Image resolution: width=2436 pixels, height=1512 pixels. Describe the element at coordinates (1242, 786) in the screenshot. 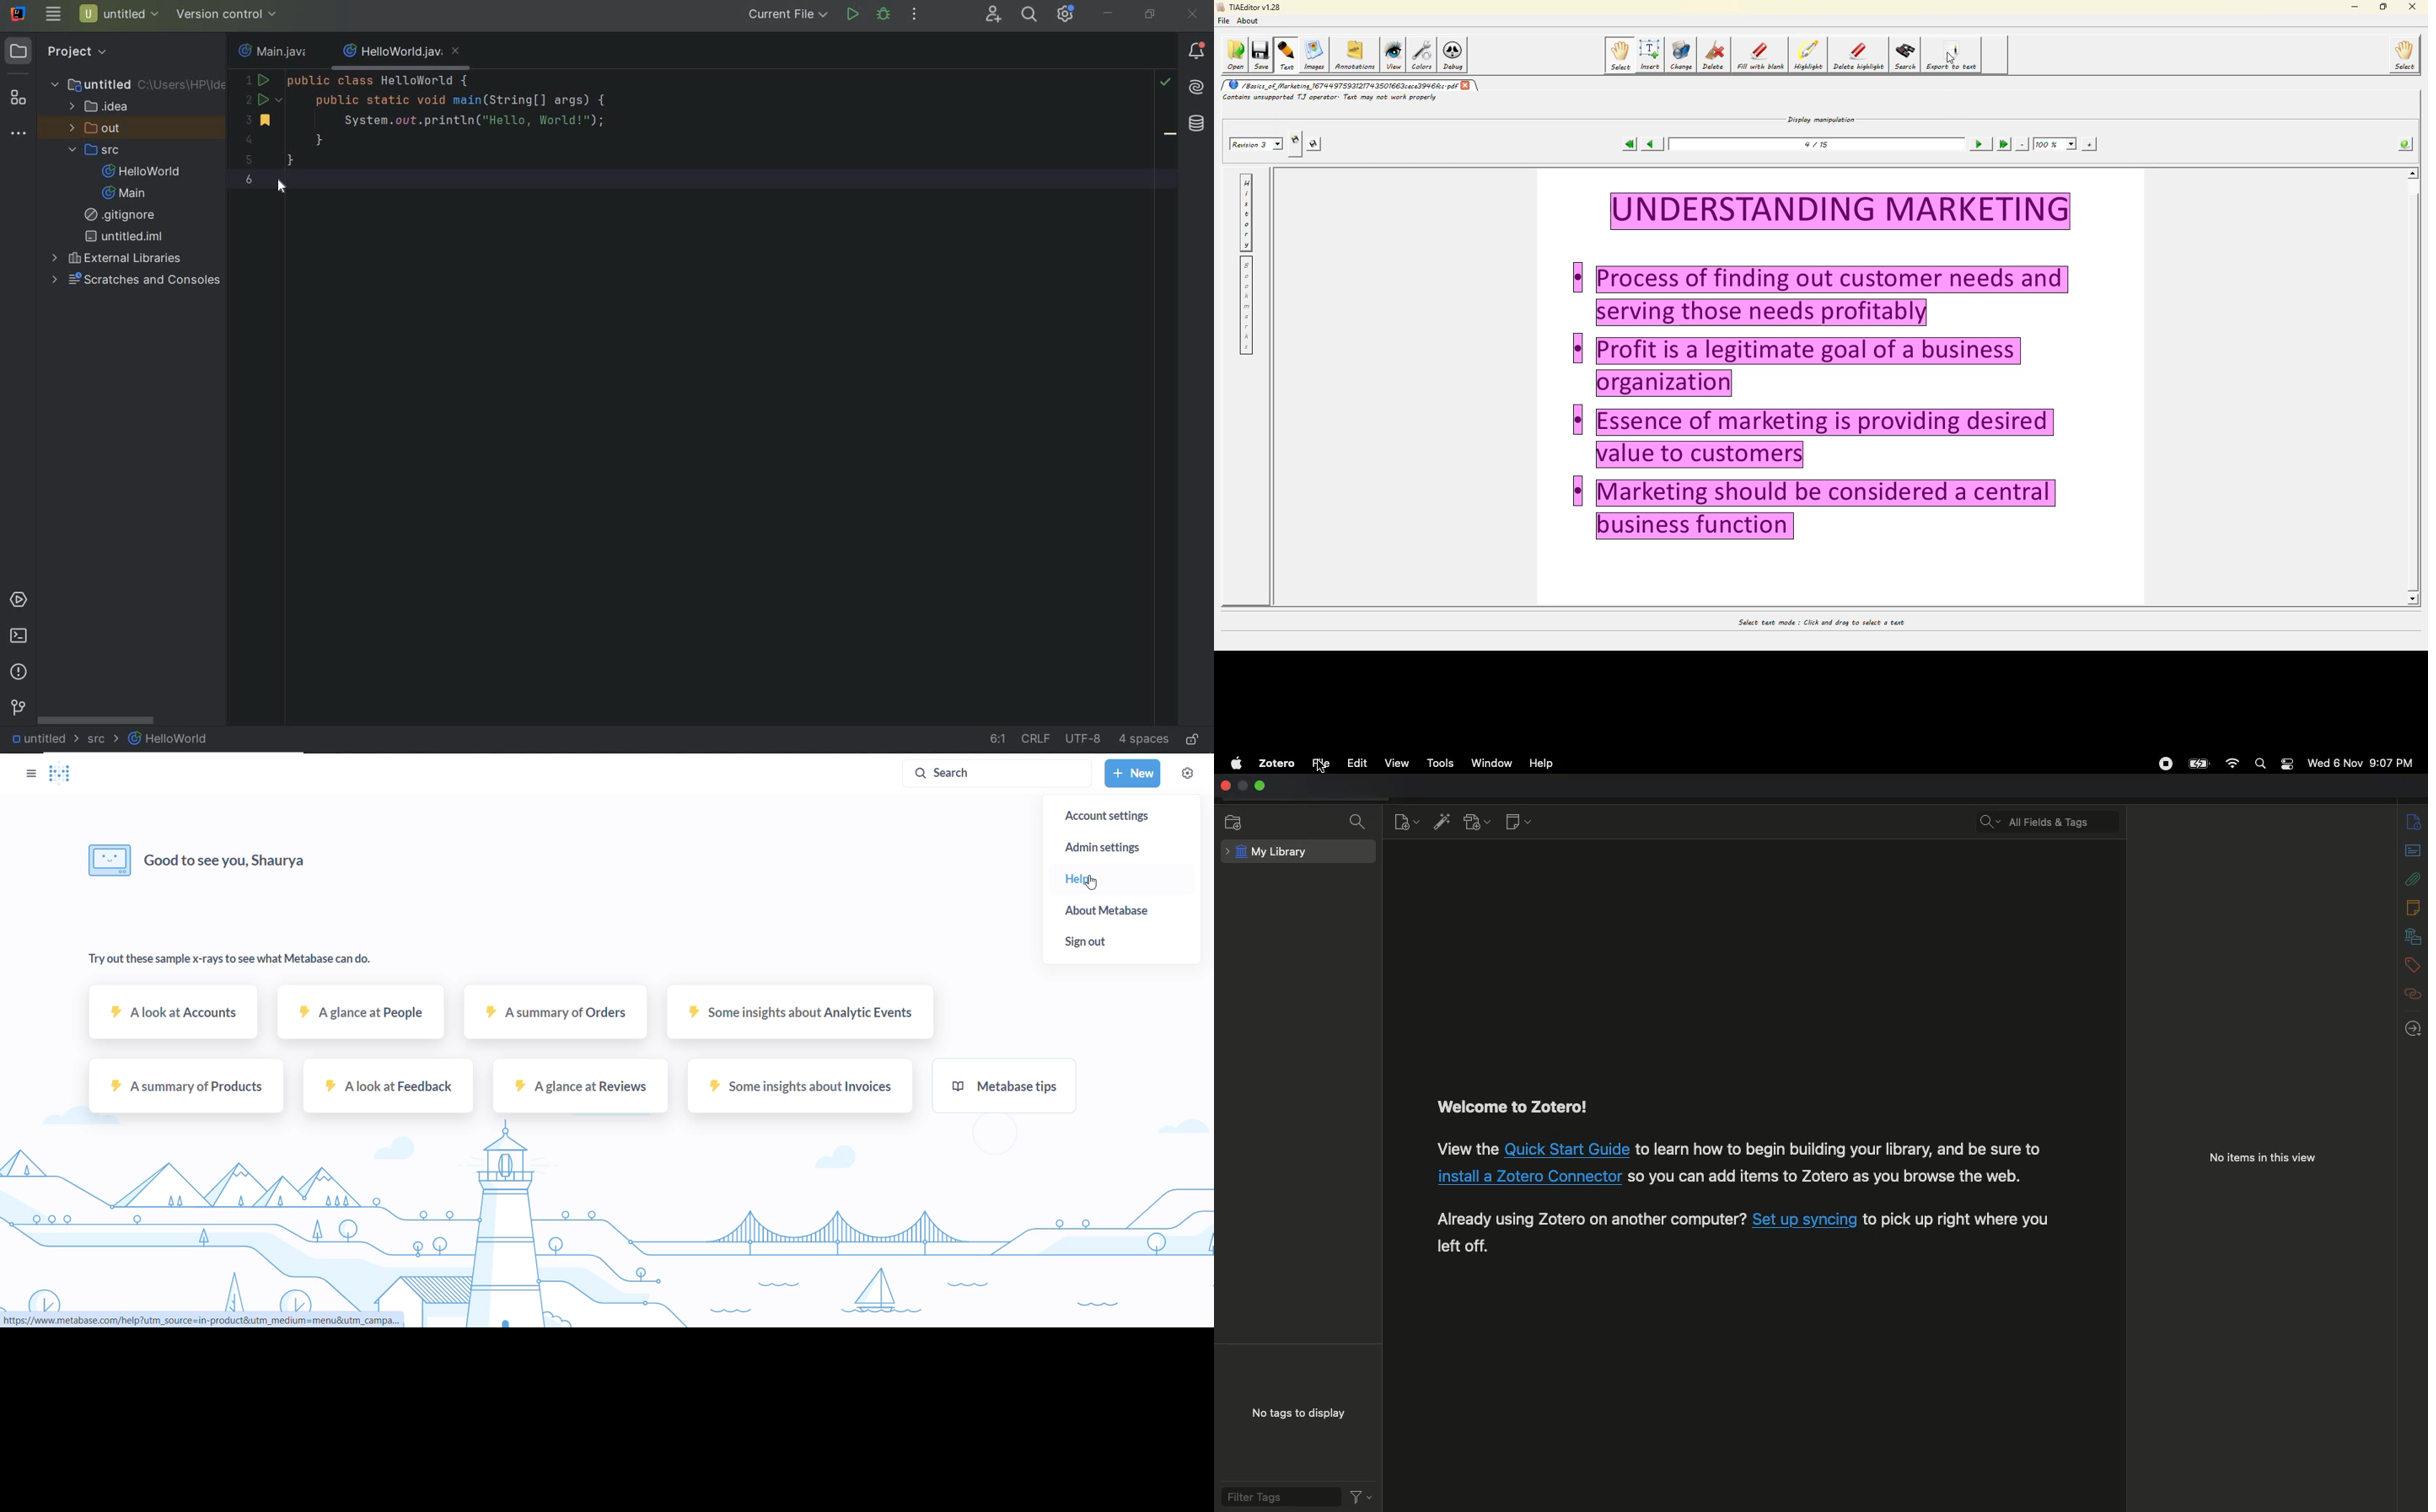

I see `Minimize` at that location.